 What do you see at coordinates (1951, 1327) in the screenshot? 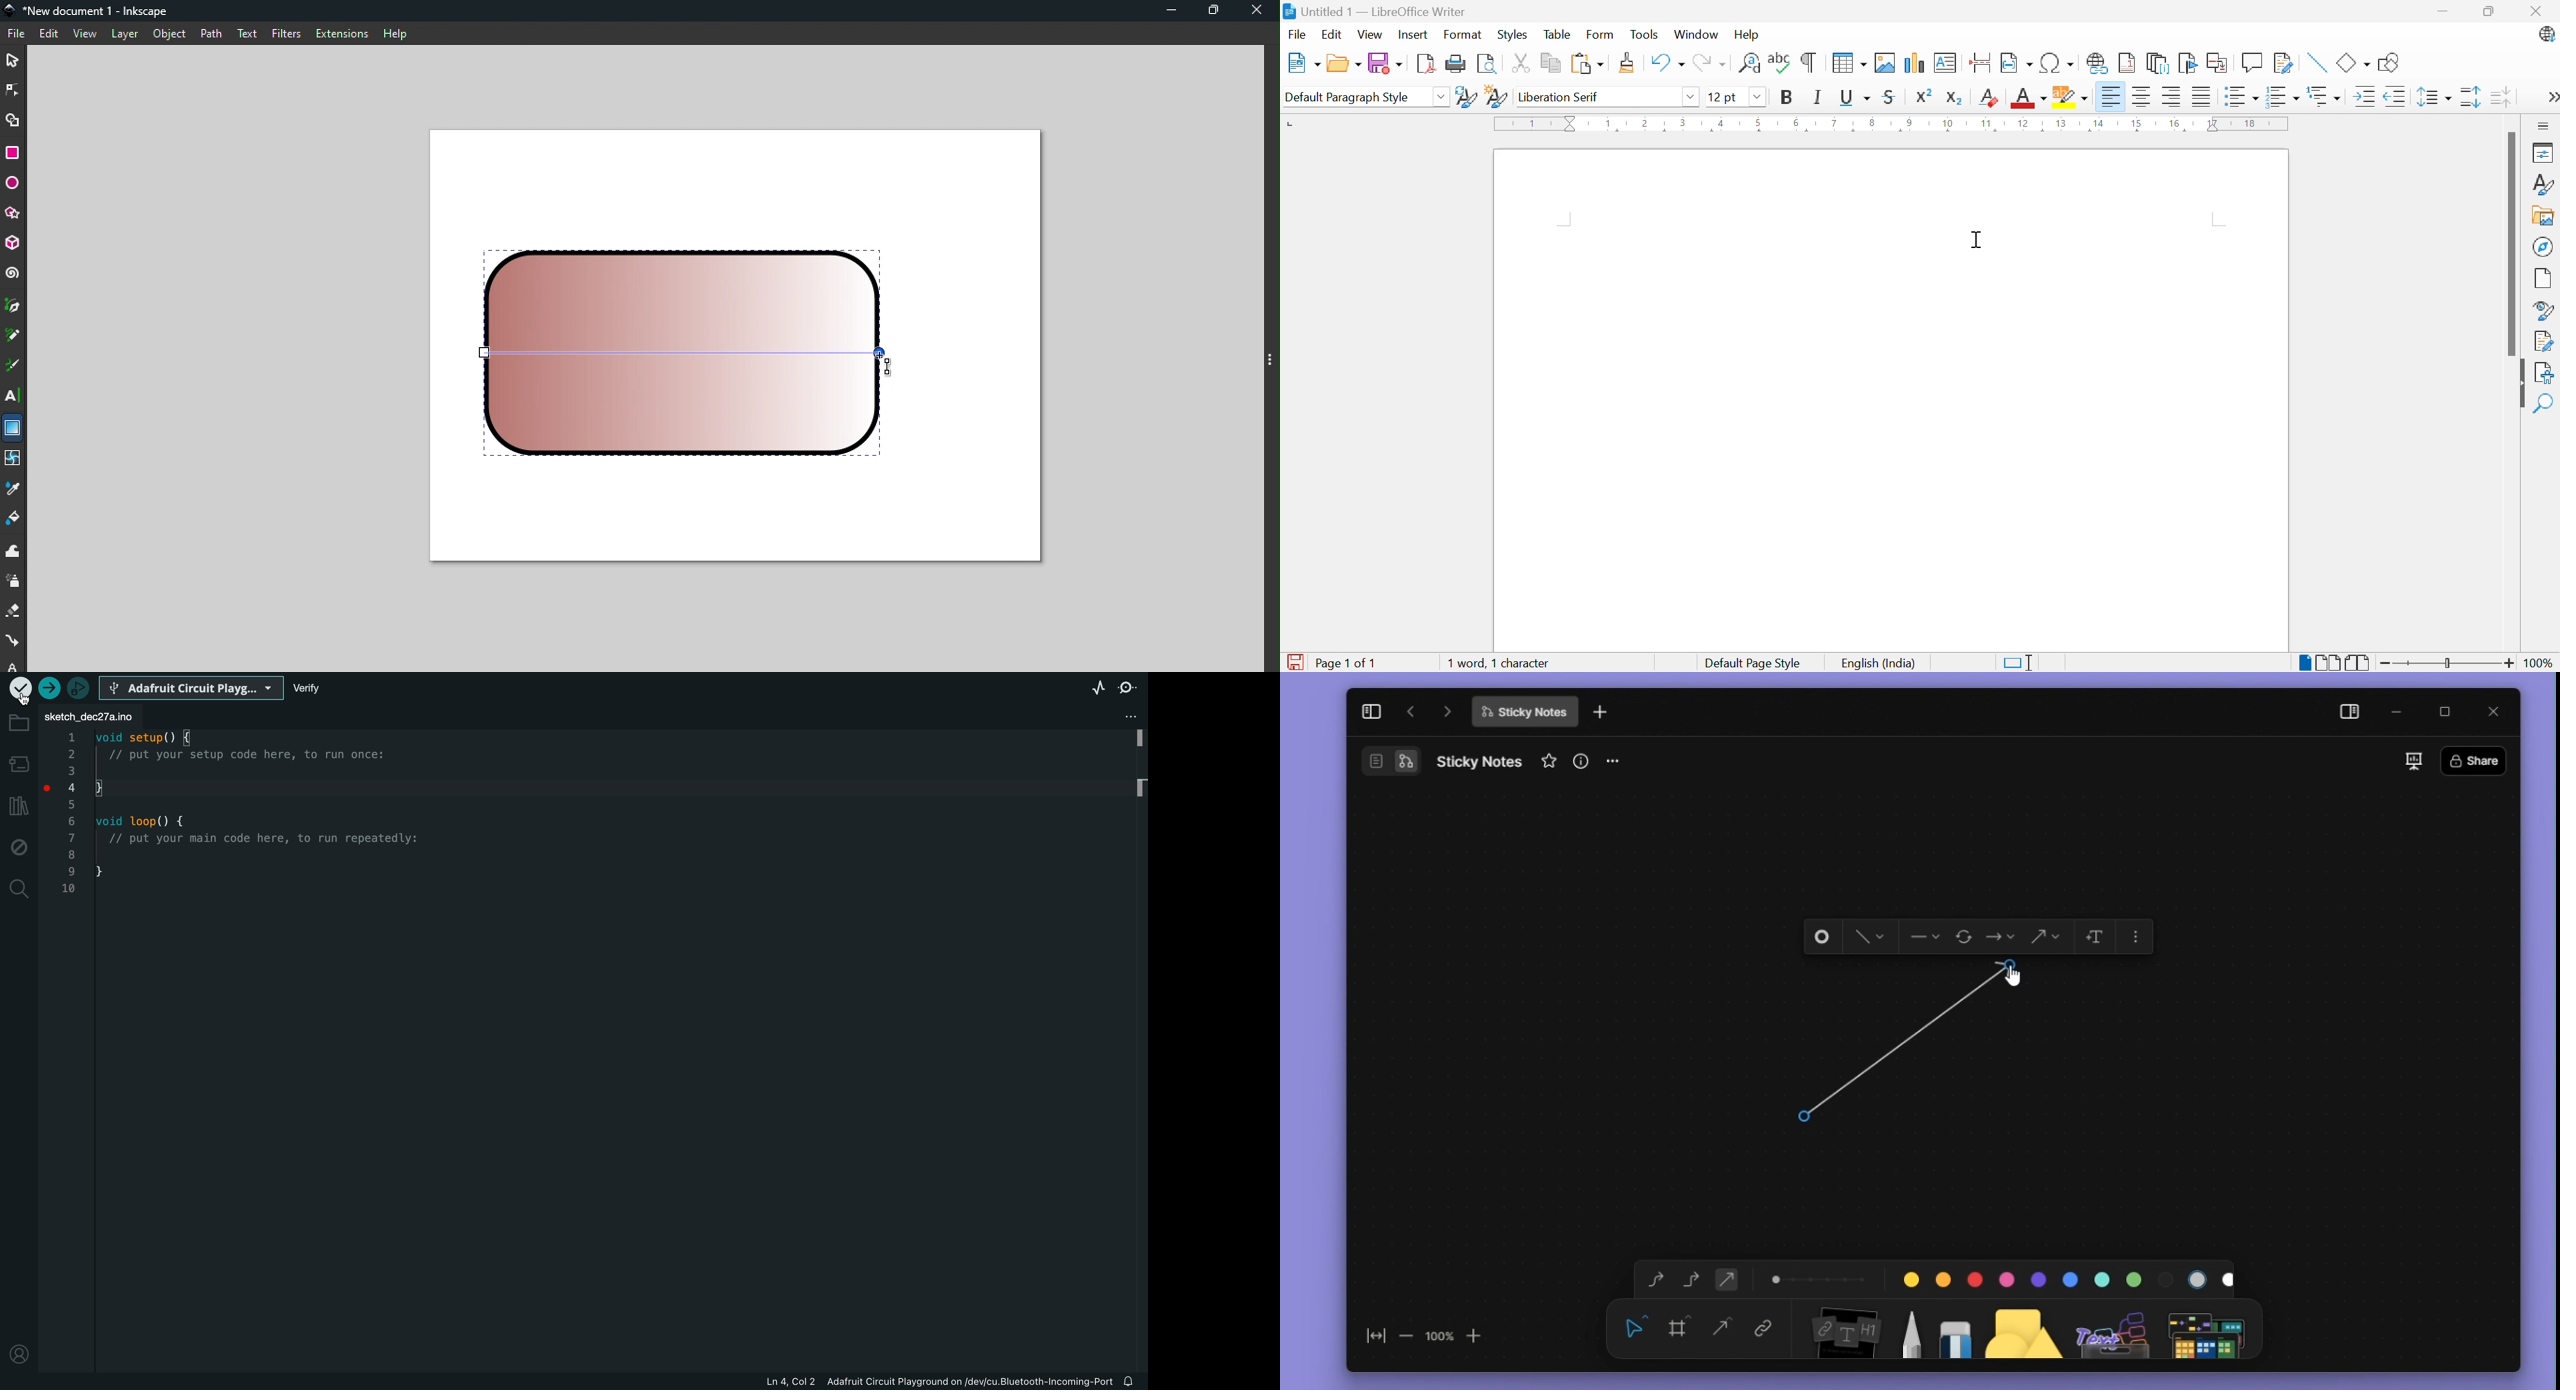
I see `eraser` at bounding box center [1951, 1327].